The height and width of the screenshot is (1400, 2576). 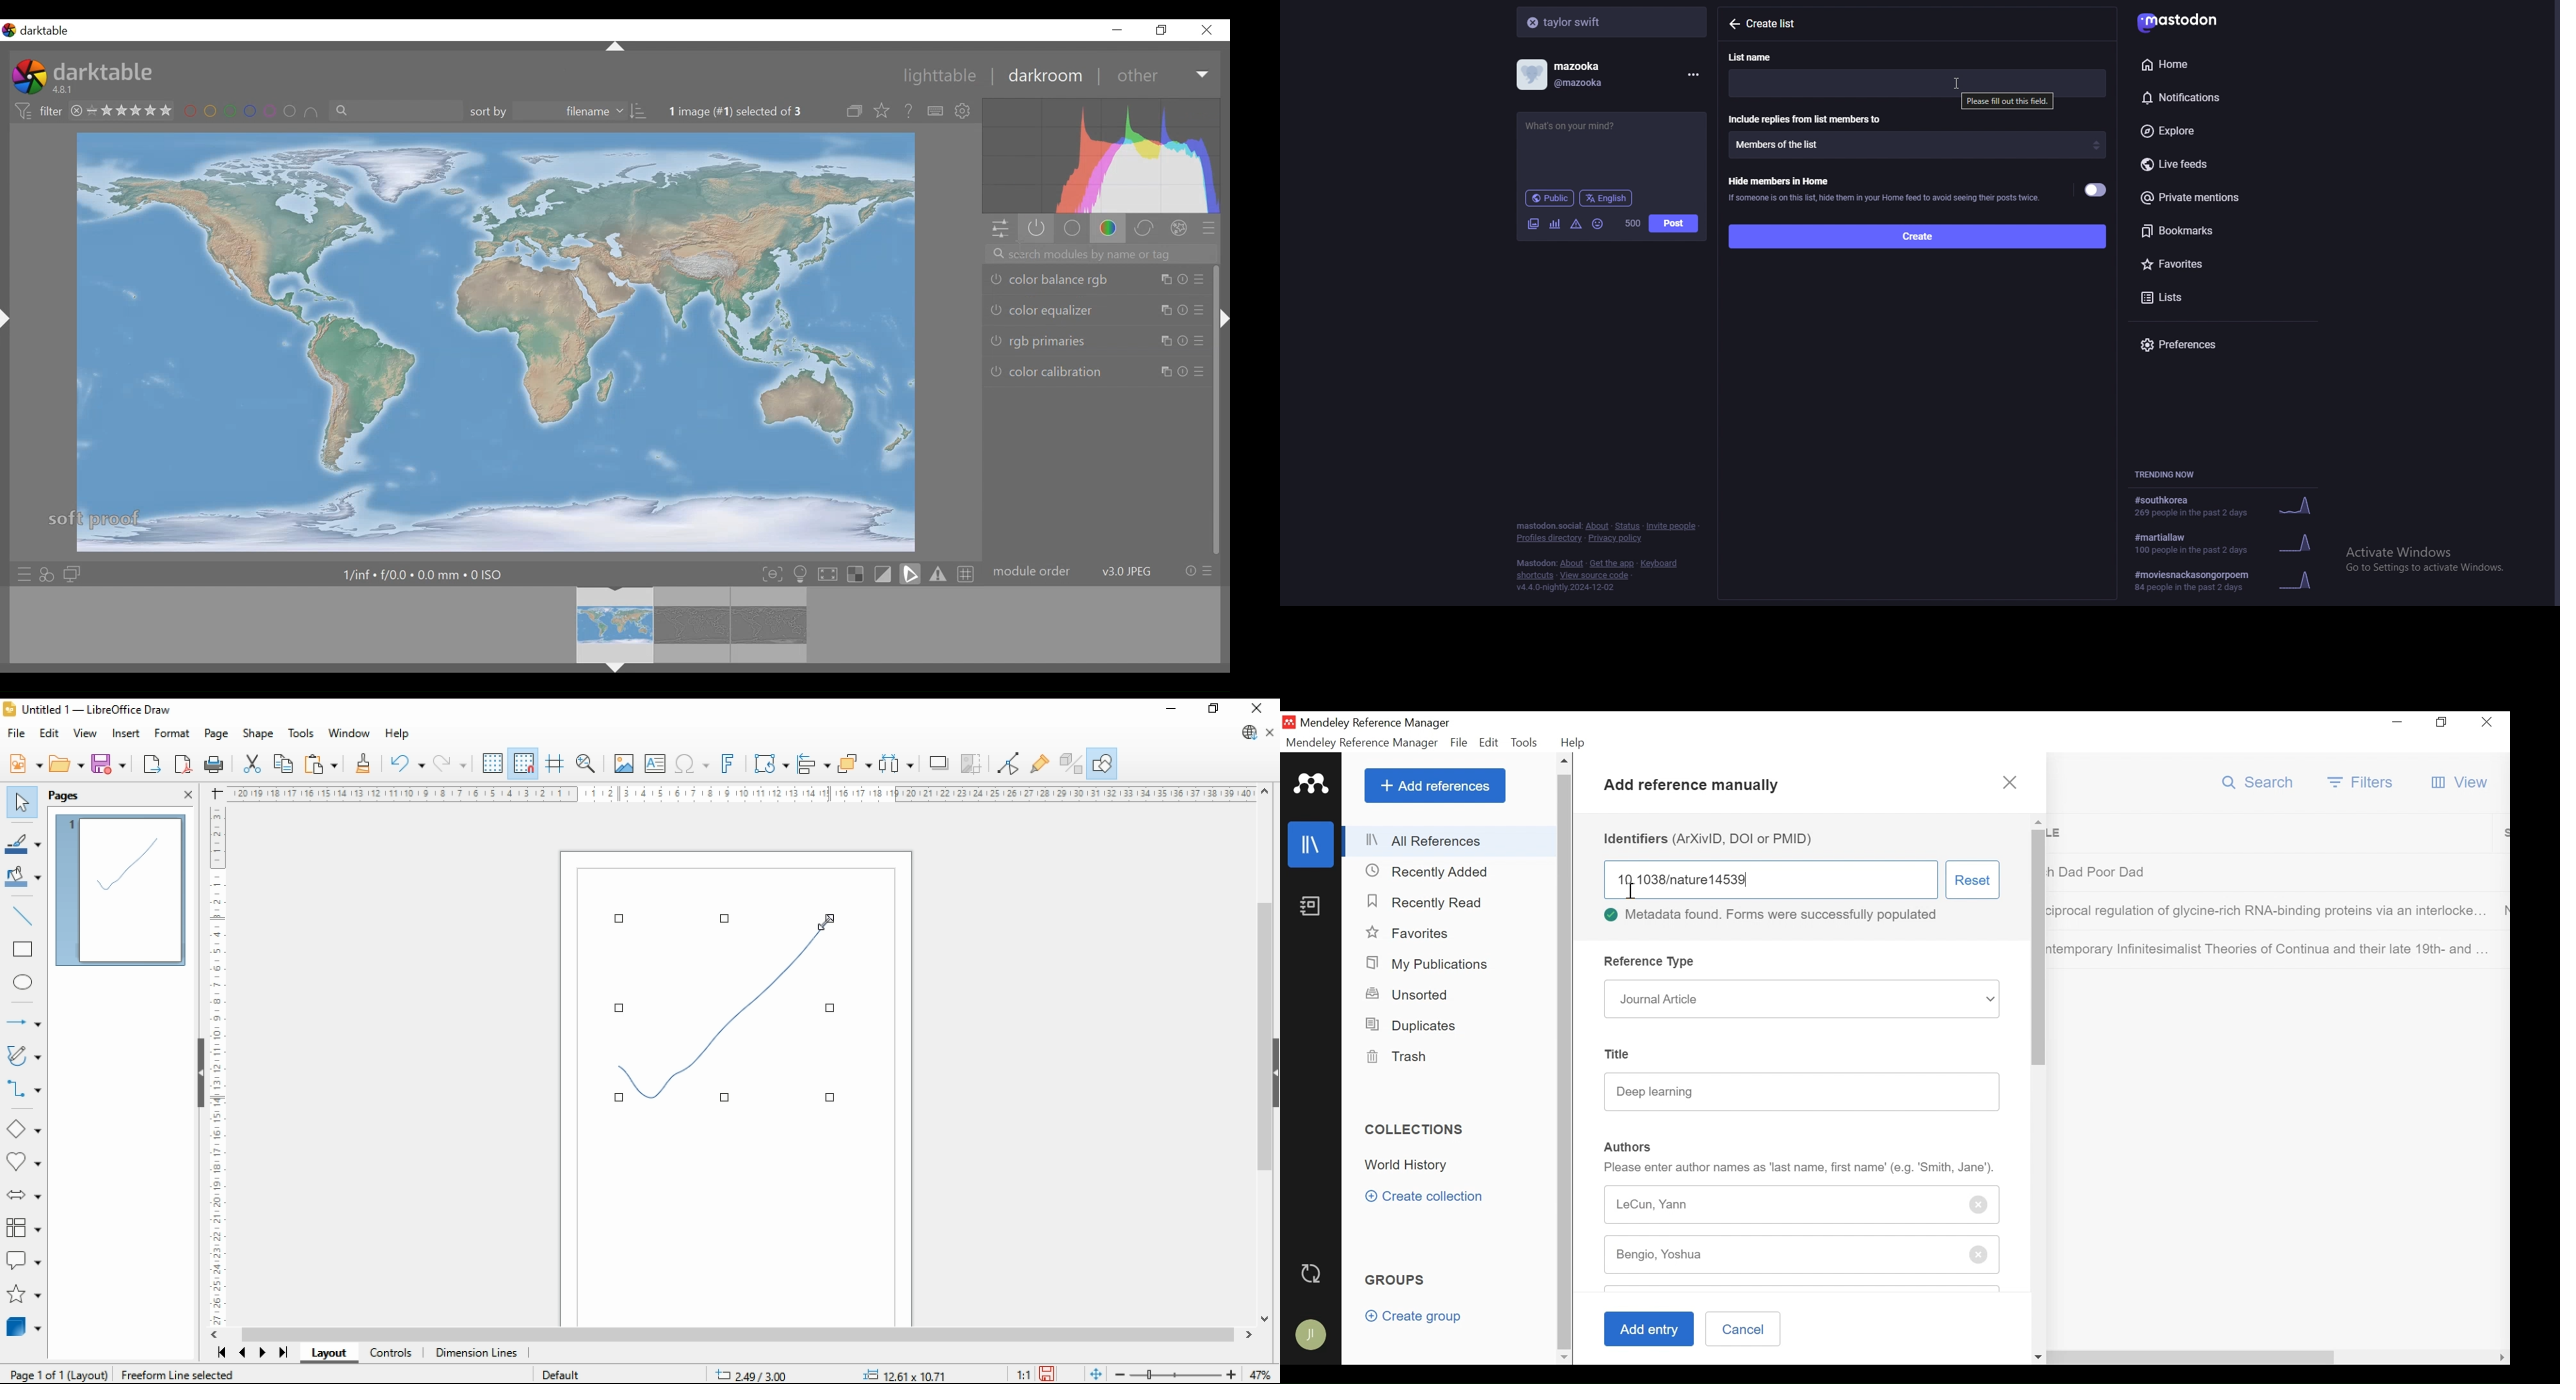 I want to click on Recently Added, so click(x=1433, y=871).